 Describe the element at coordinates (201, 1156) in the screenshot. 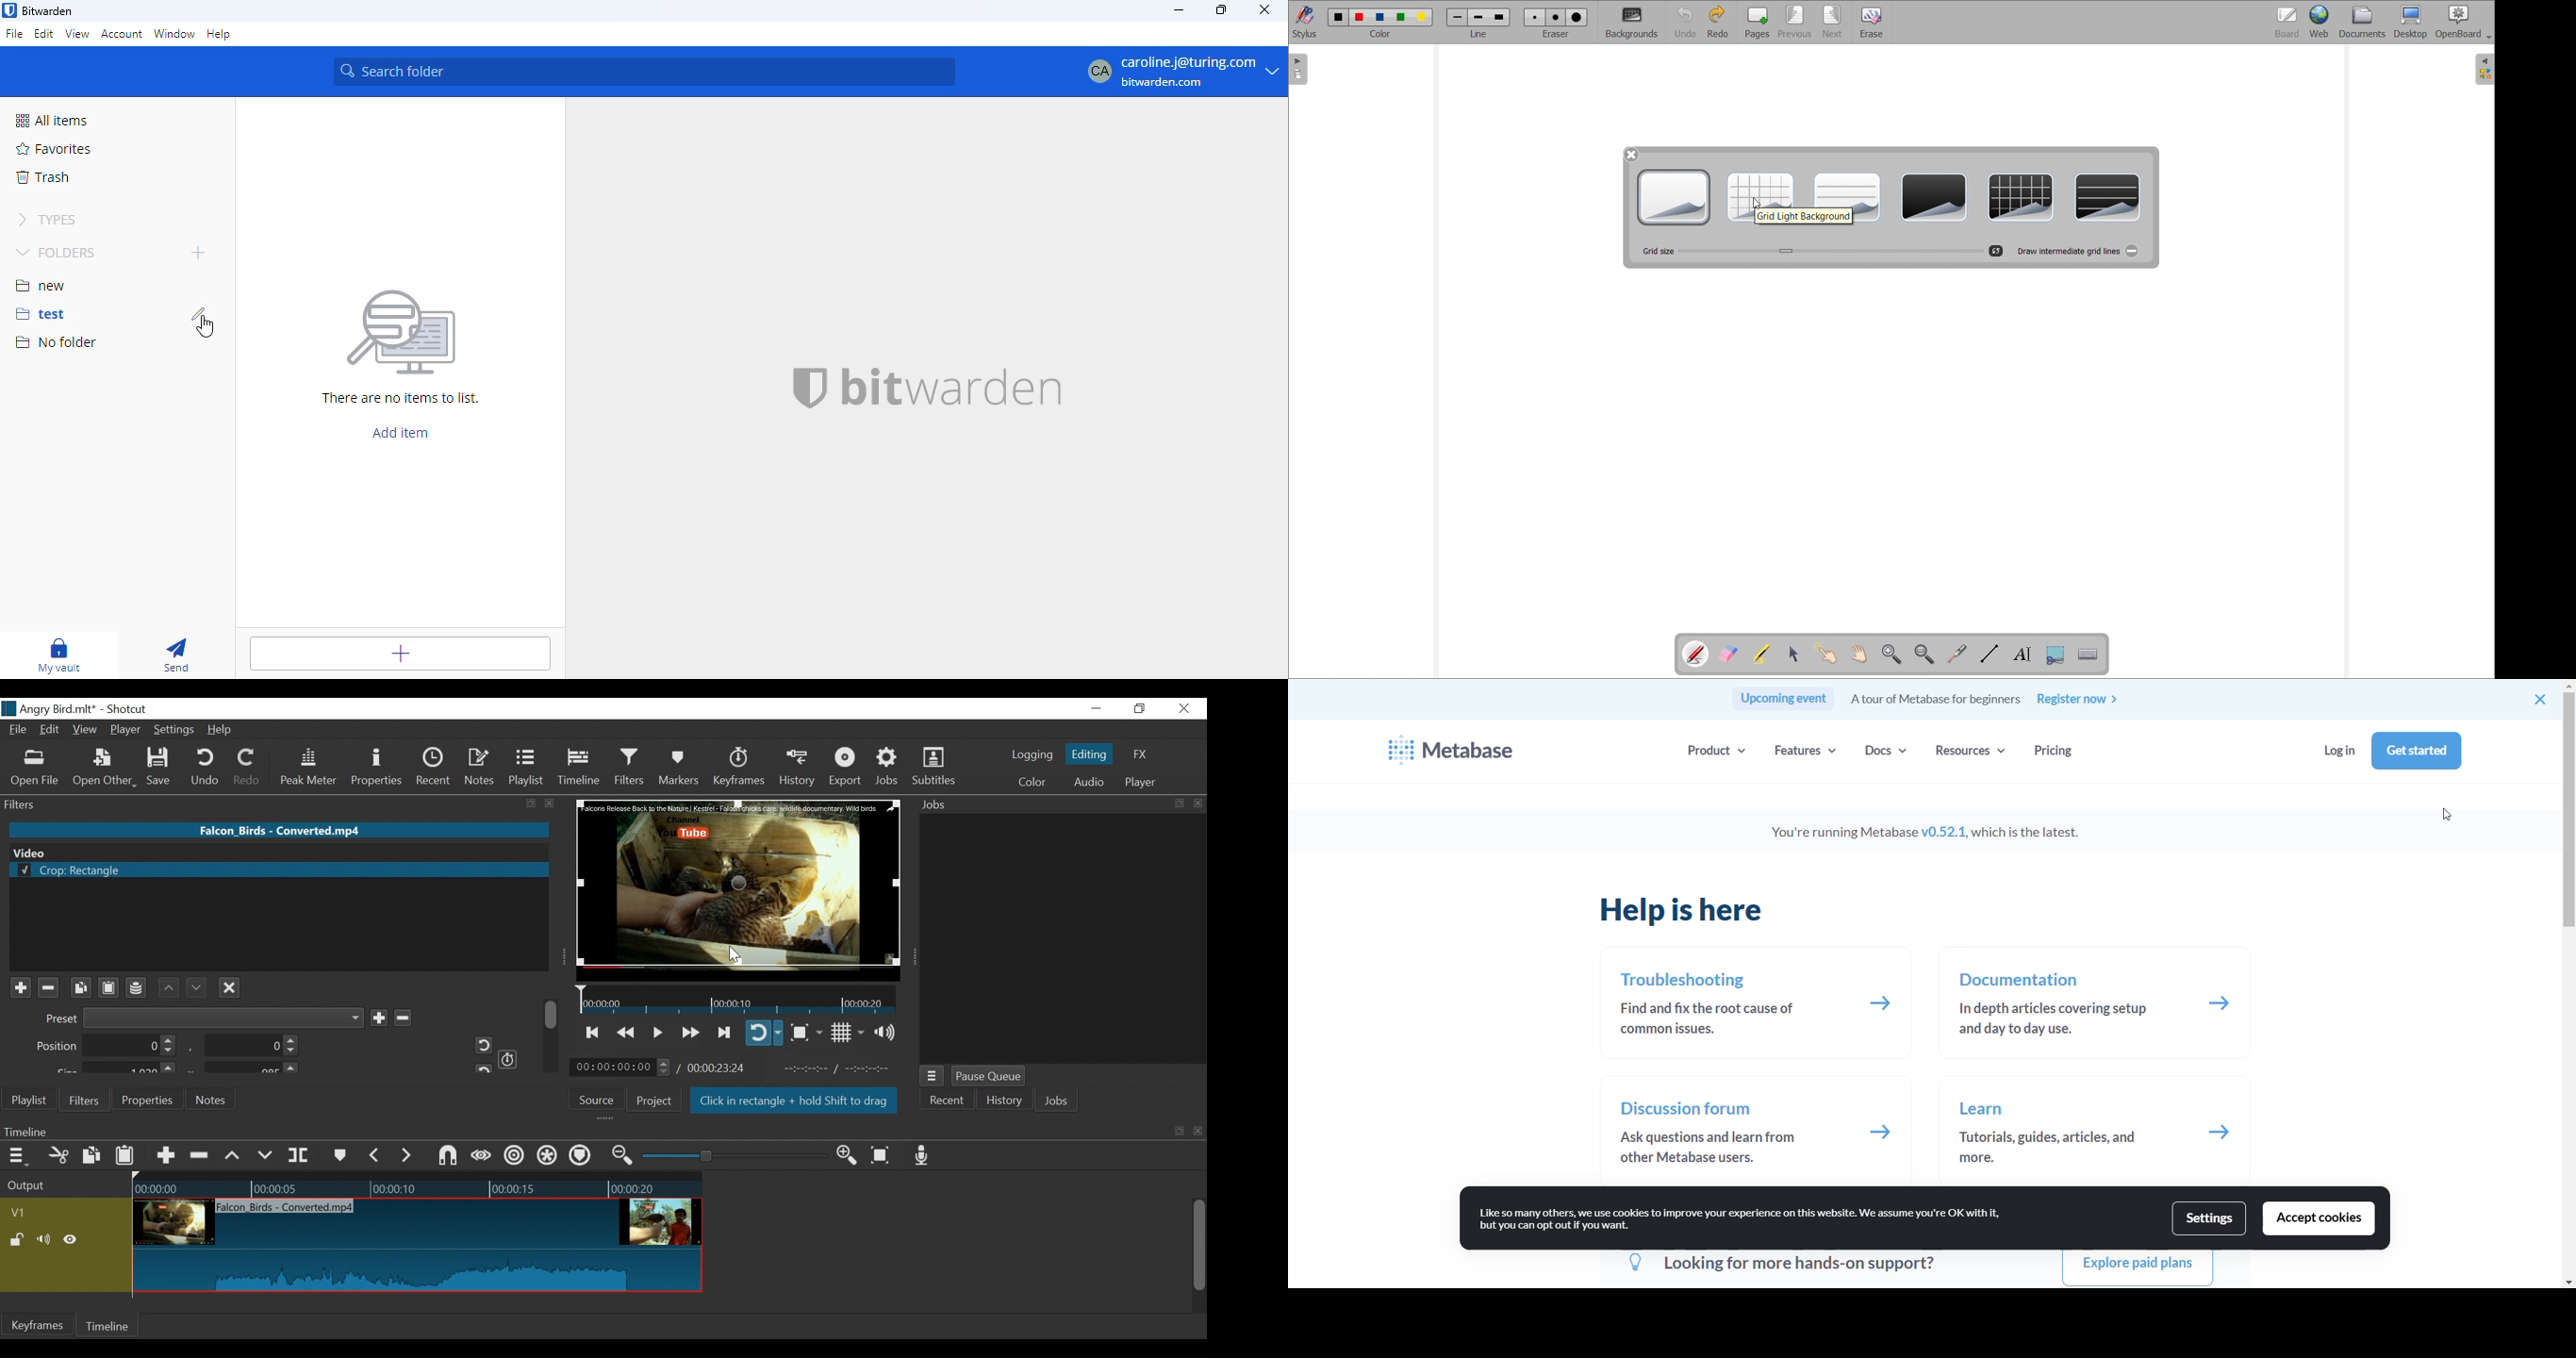

I see `Remove cut` at that location.